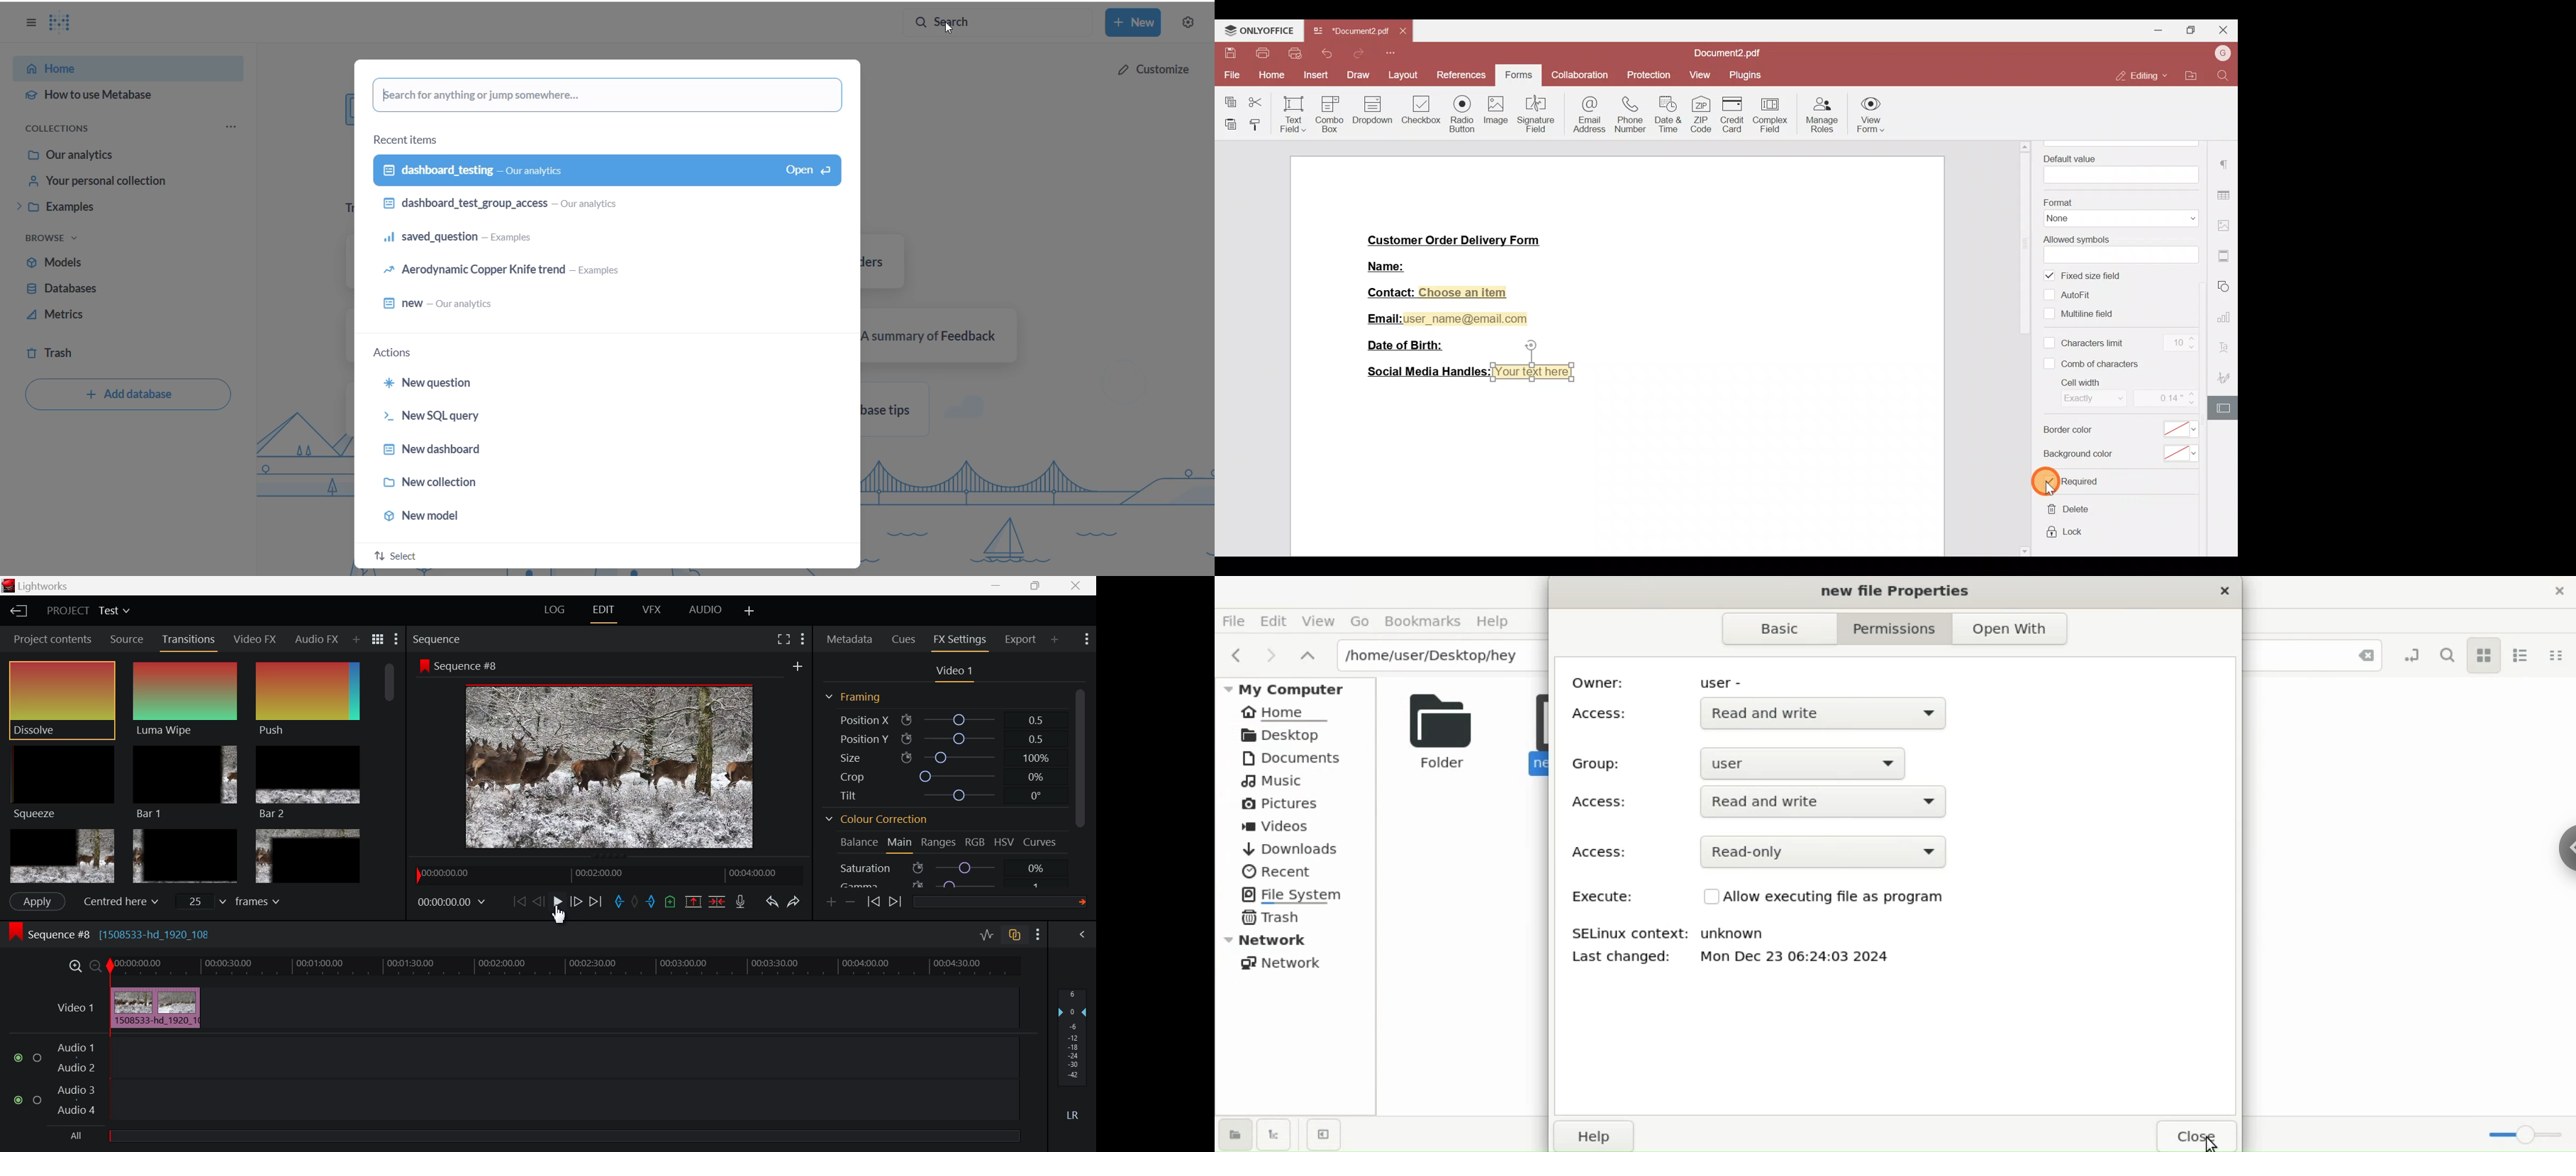 Image resolution: width=2576 pixels, height=1176 pixels. Describe the element at coordinates (896, 903) in the screenshot. I see `Next keyframe` at that location.